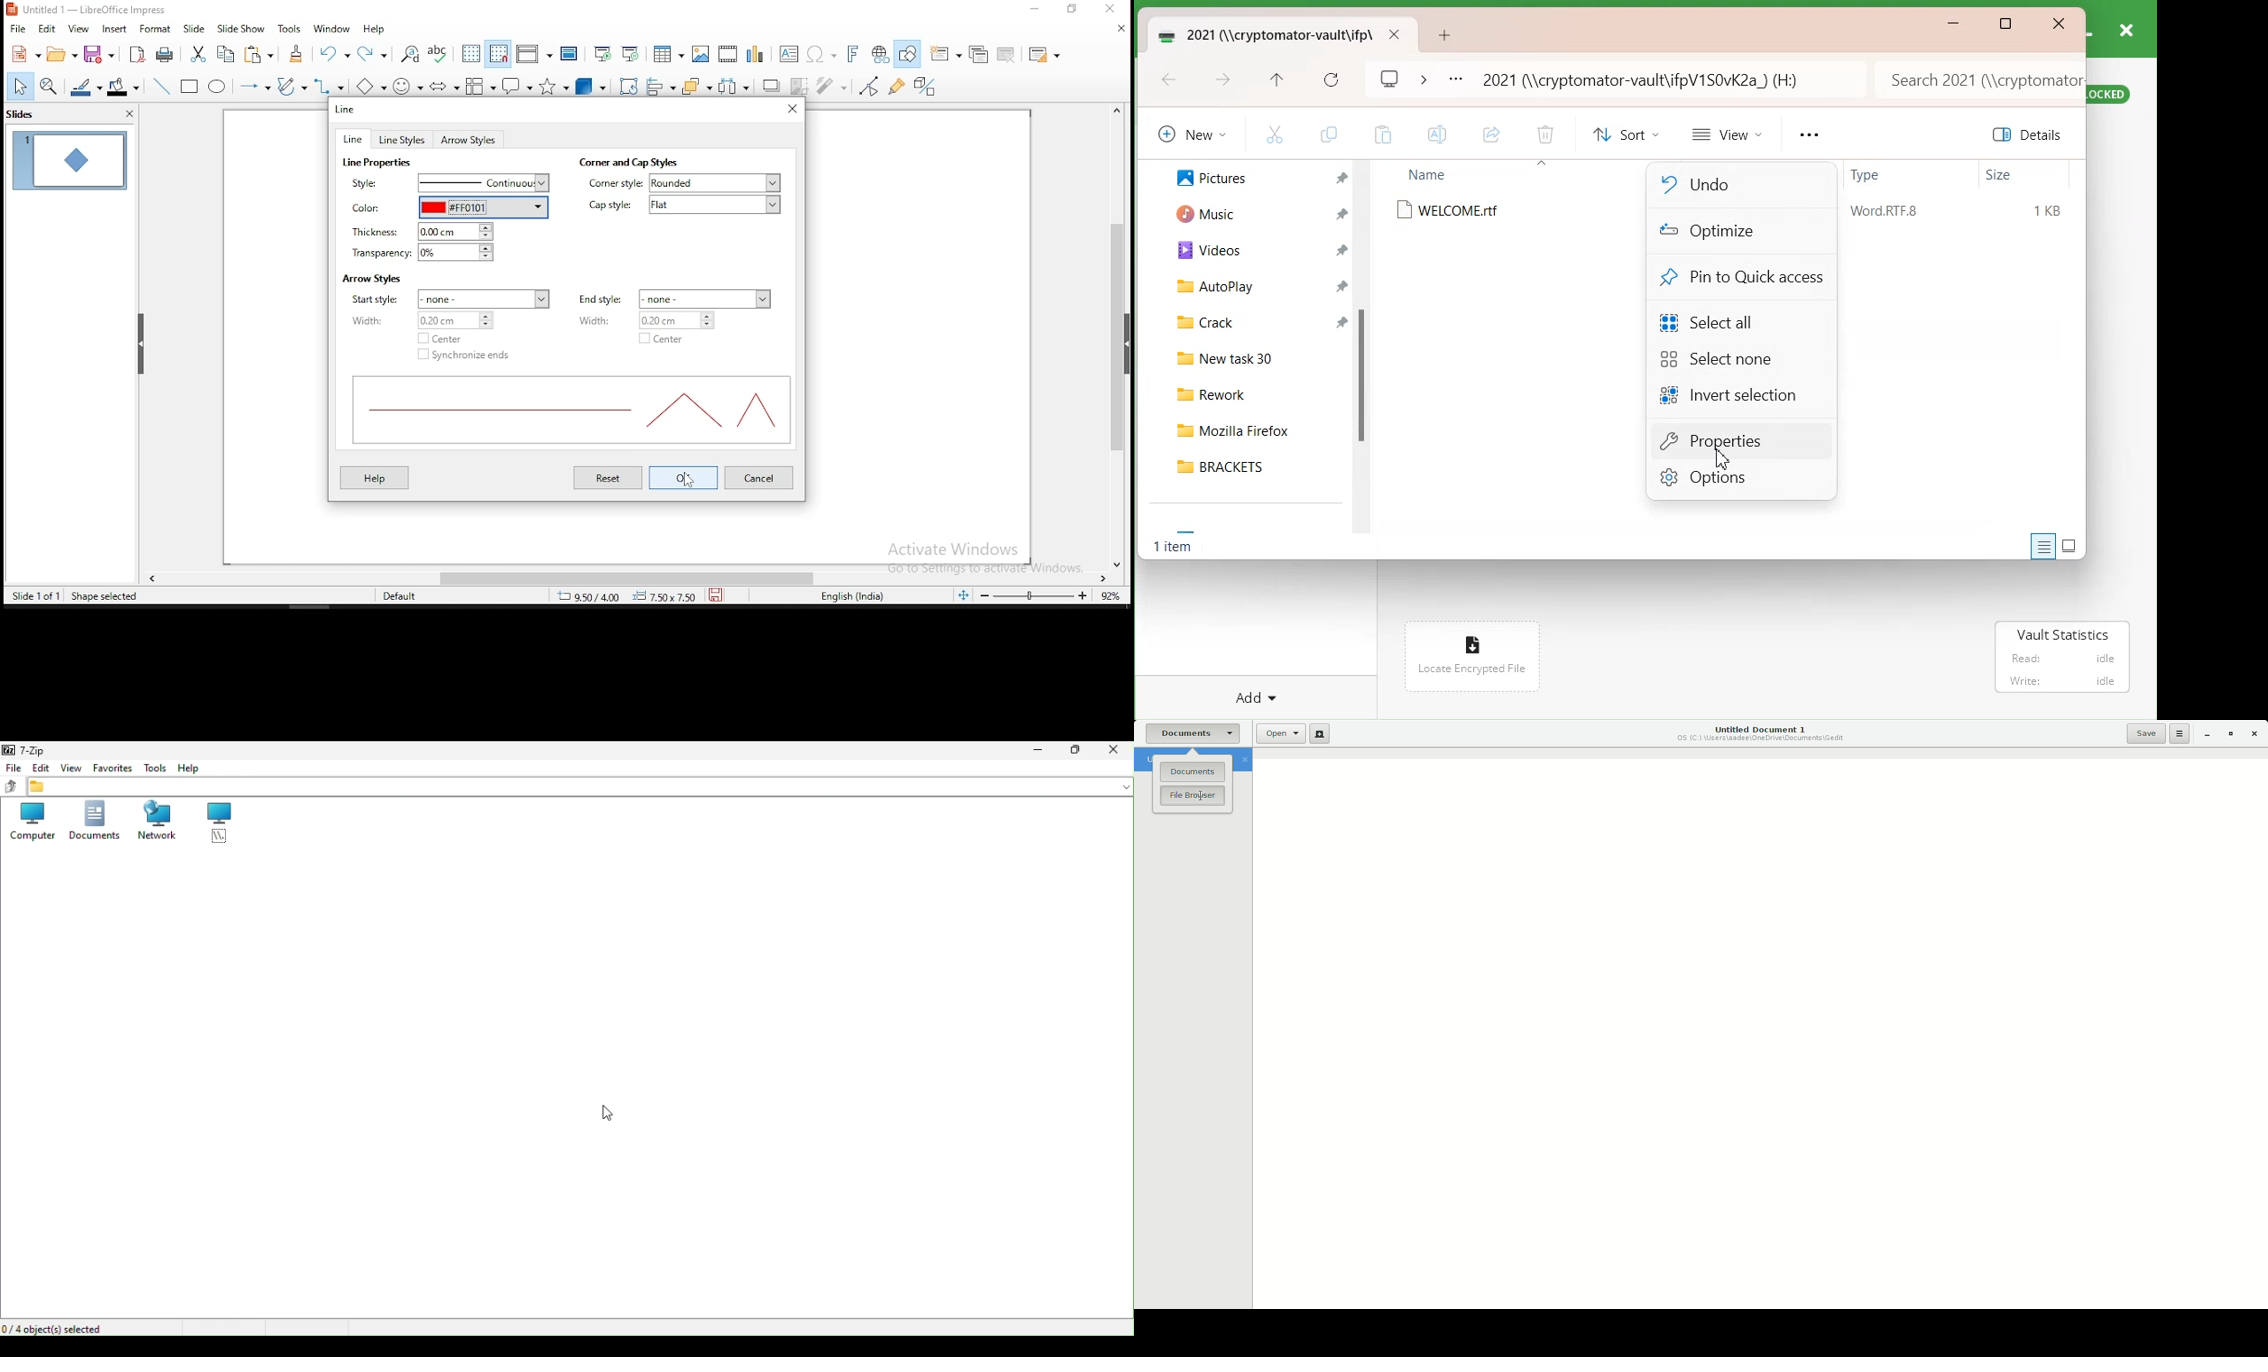 The height and width of the screenshot is (1372, 2268). What do you see at coordinates (2204, 735) in the screenshot?
I see `Minimize` at bounding box center [2204, 735].